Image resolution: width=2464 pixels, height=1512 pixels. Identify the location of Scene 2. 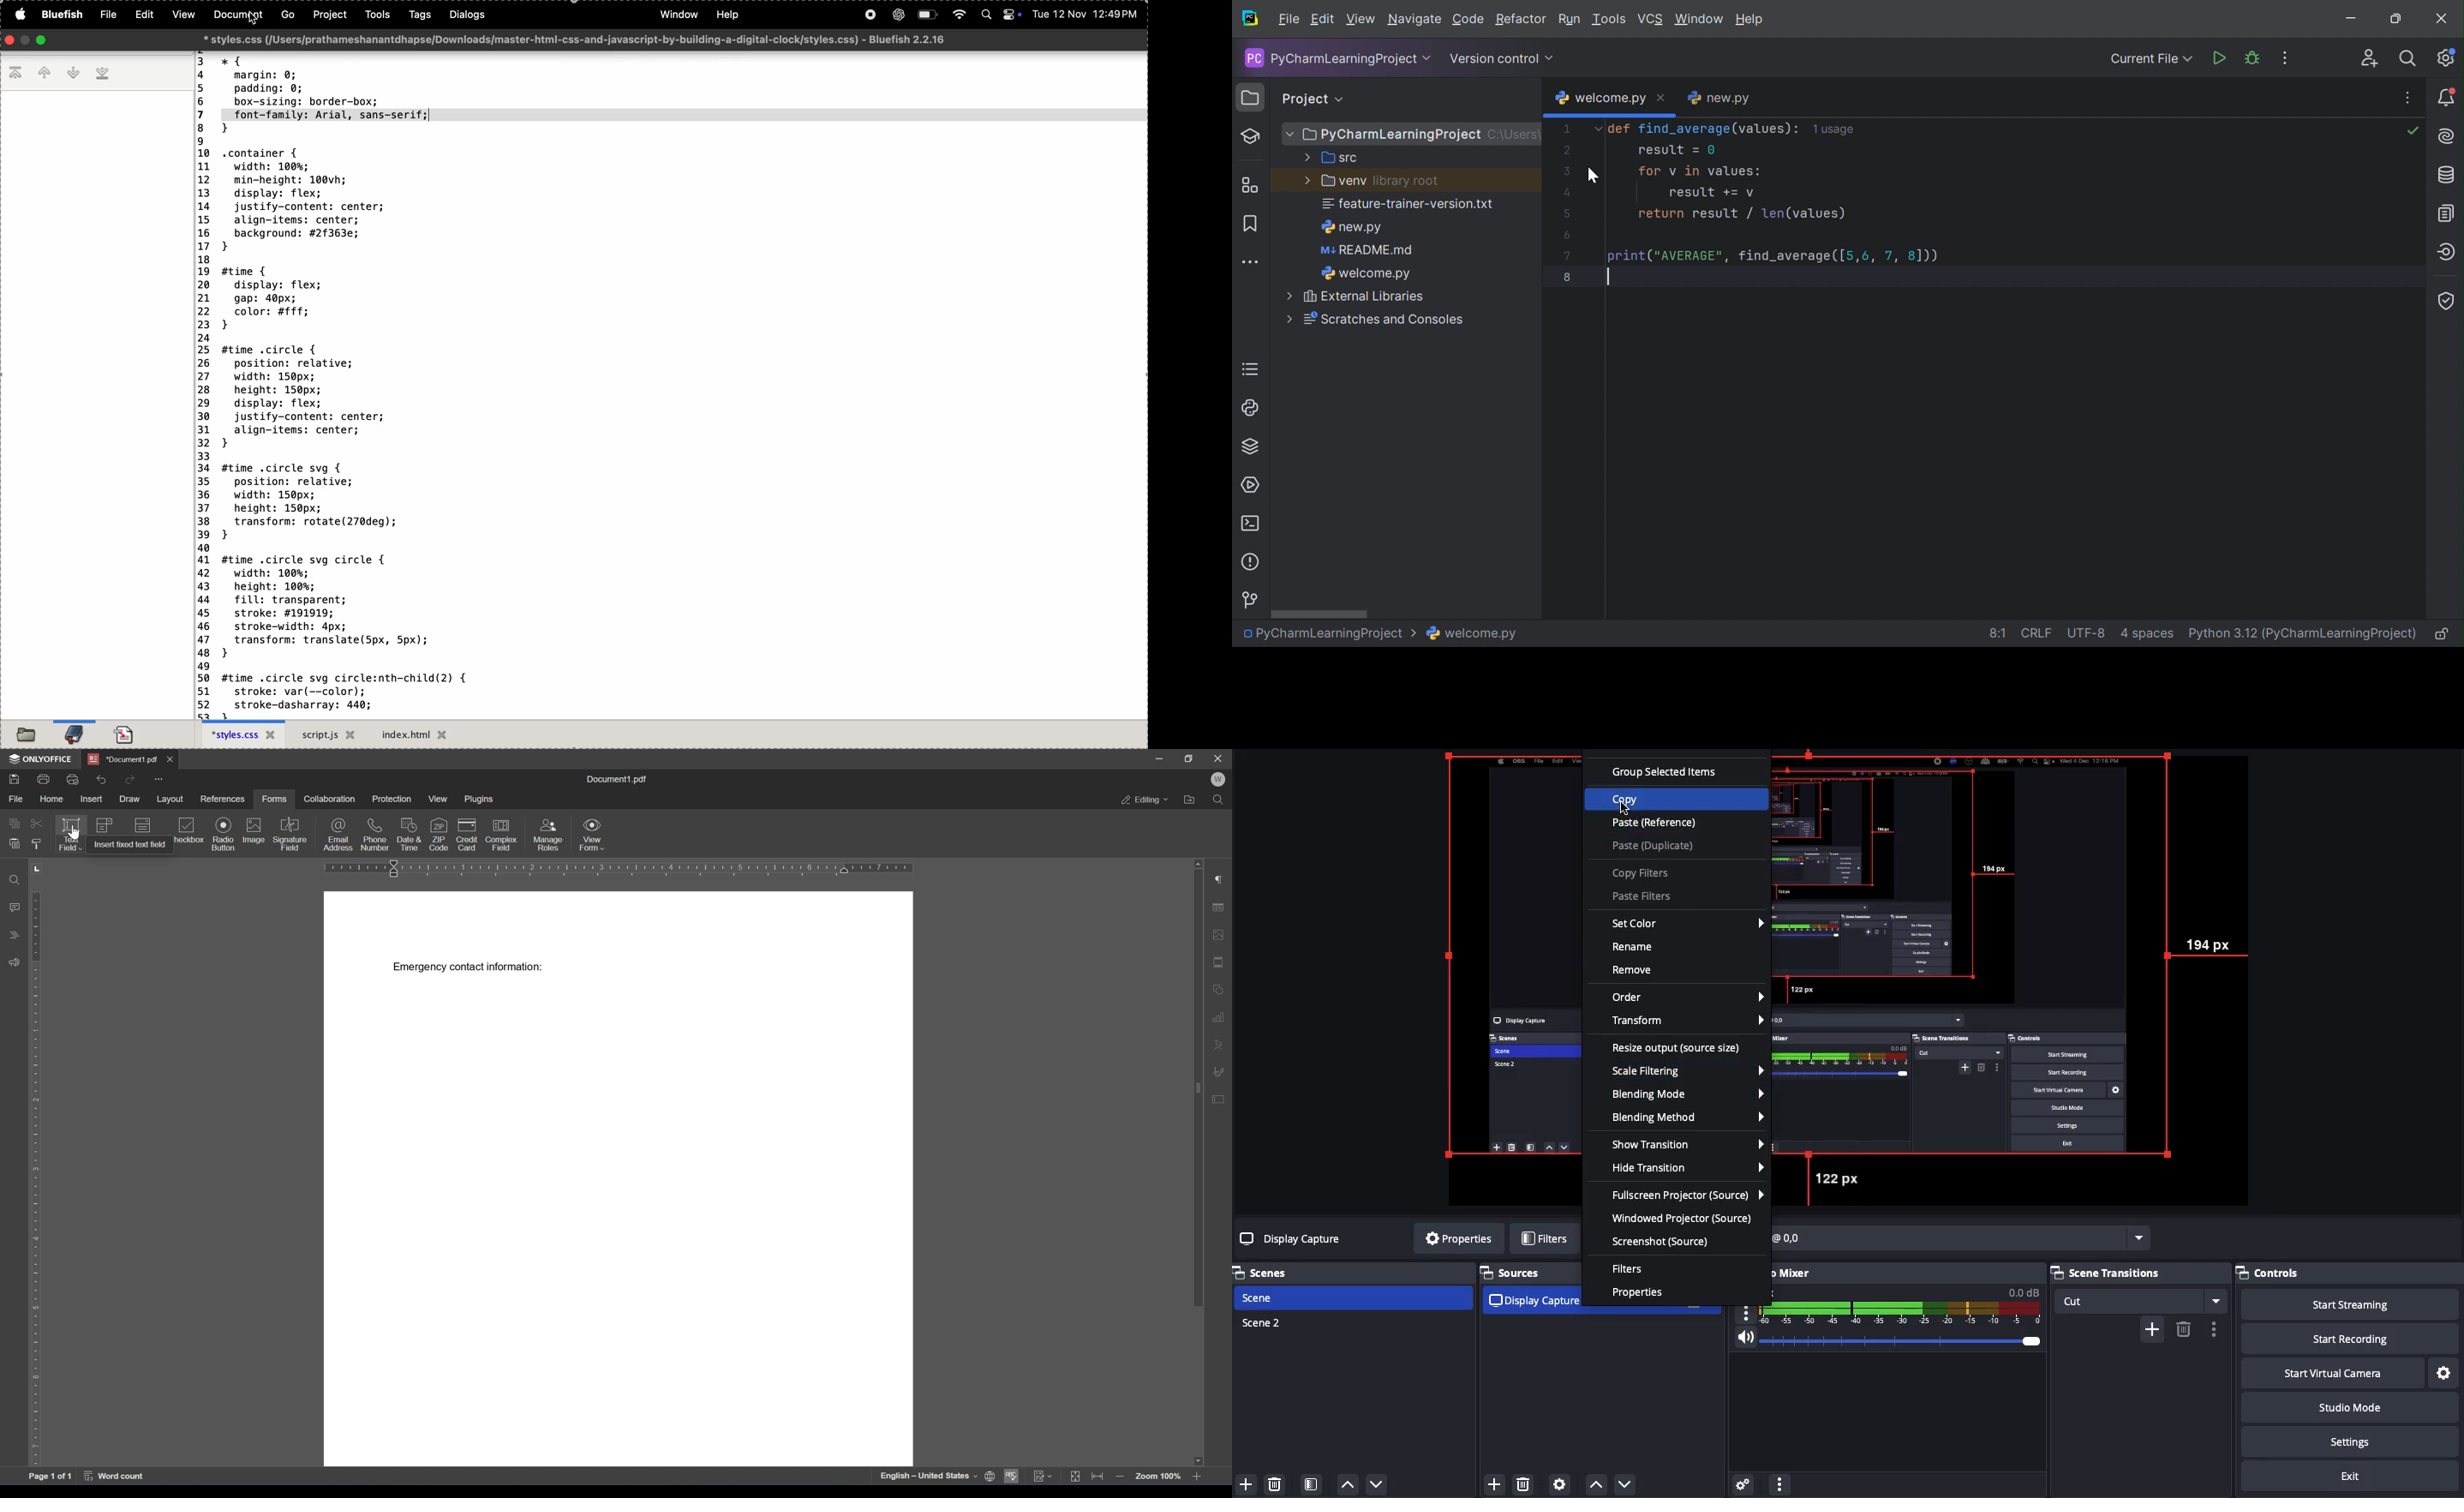
(1263, 1321).